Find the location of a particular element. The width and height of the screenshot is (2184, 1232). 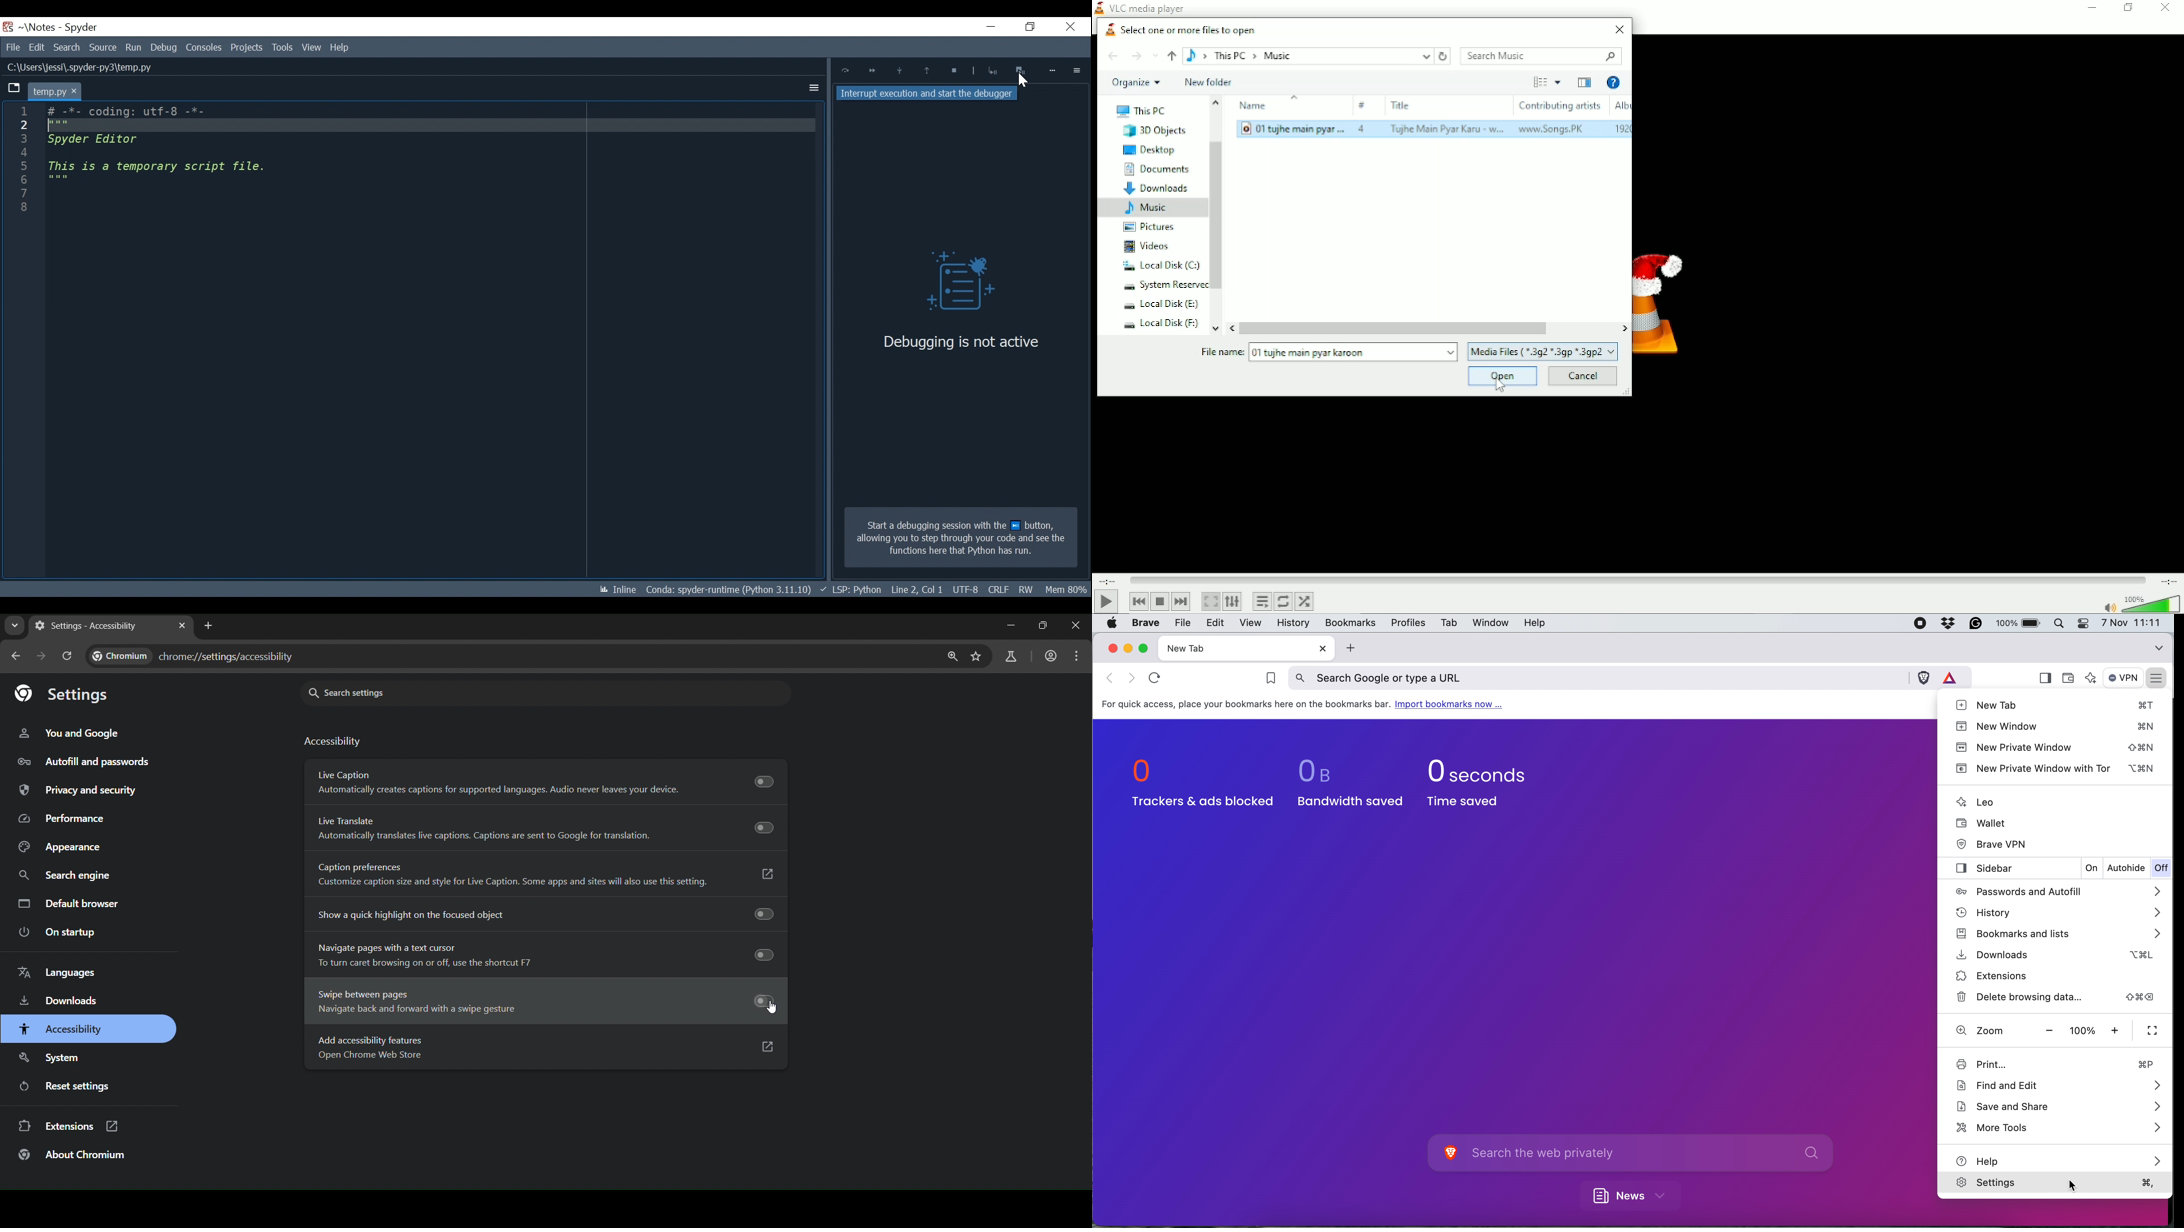

Spyder  is located at coordinates (82, 28).